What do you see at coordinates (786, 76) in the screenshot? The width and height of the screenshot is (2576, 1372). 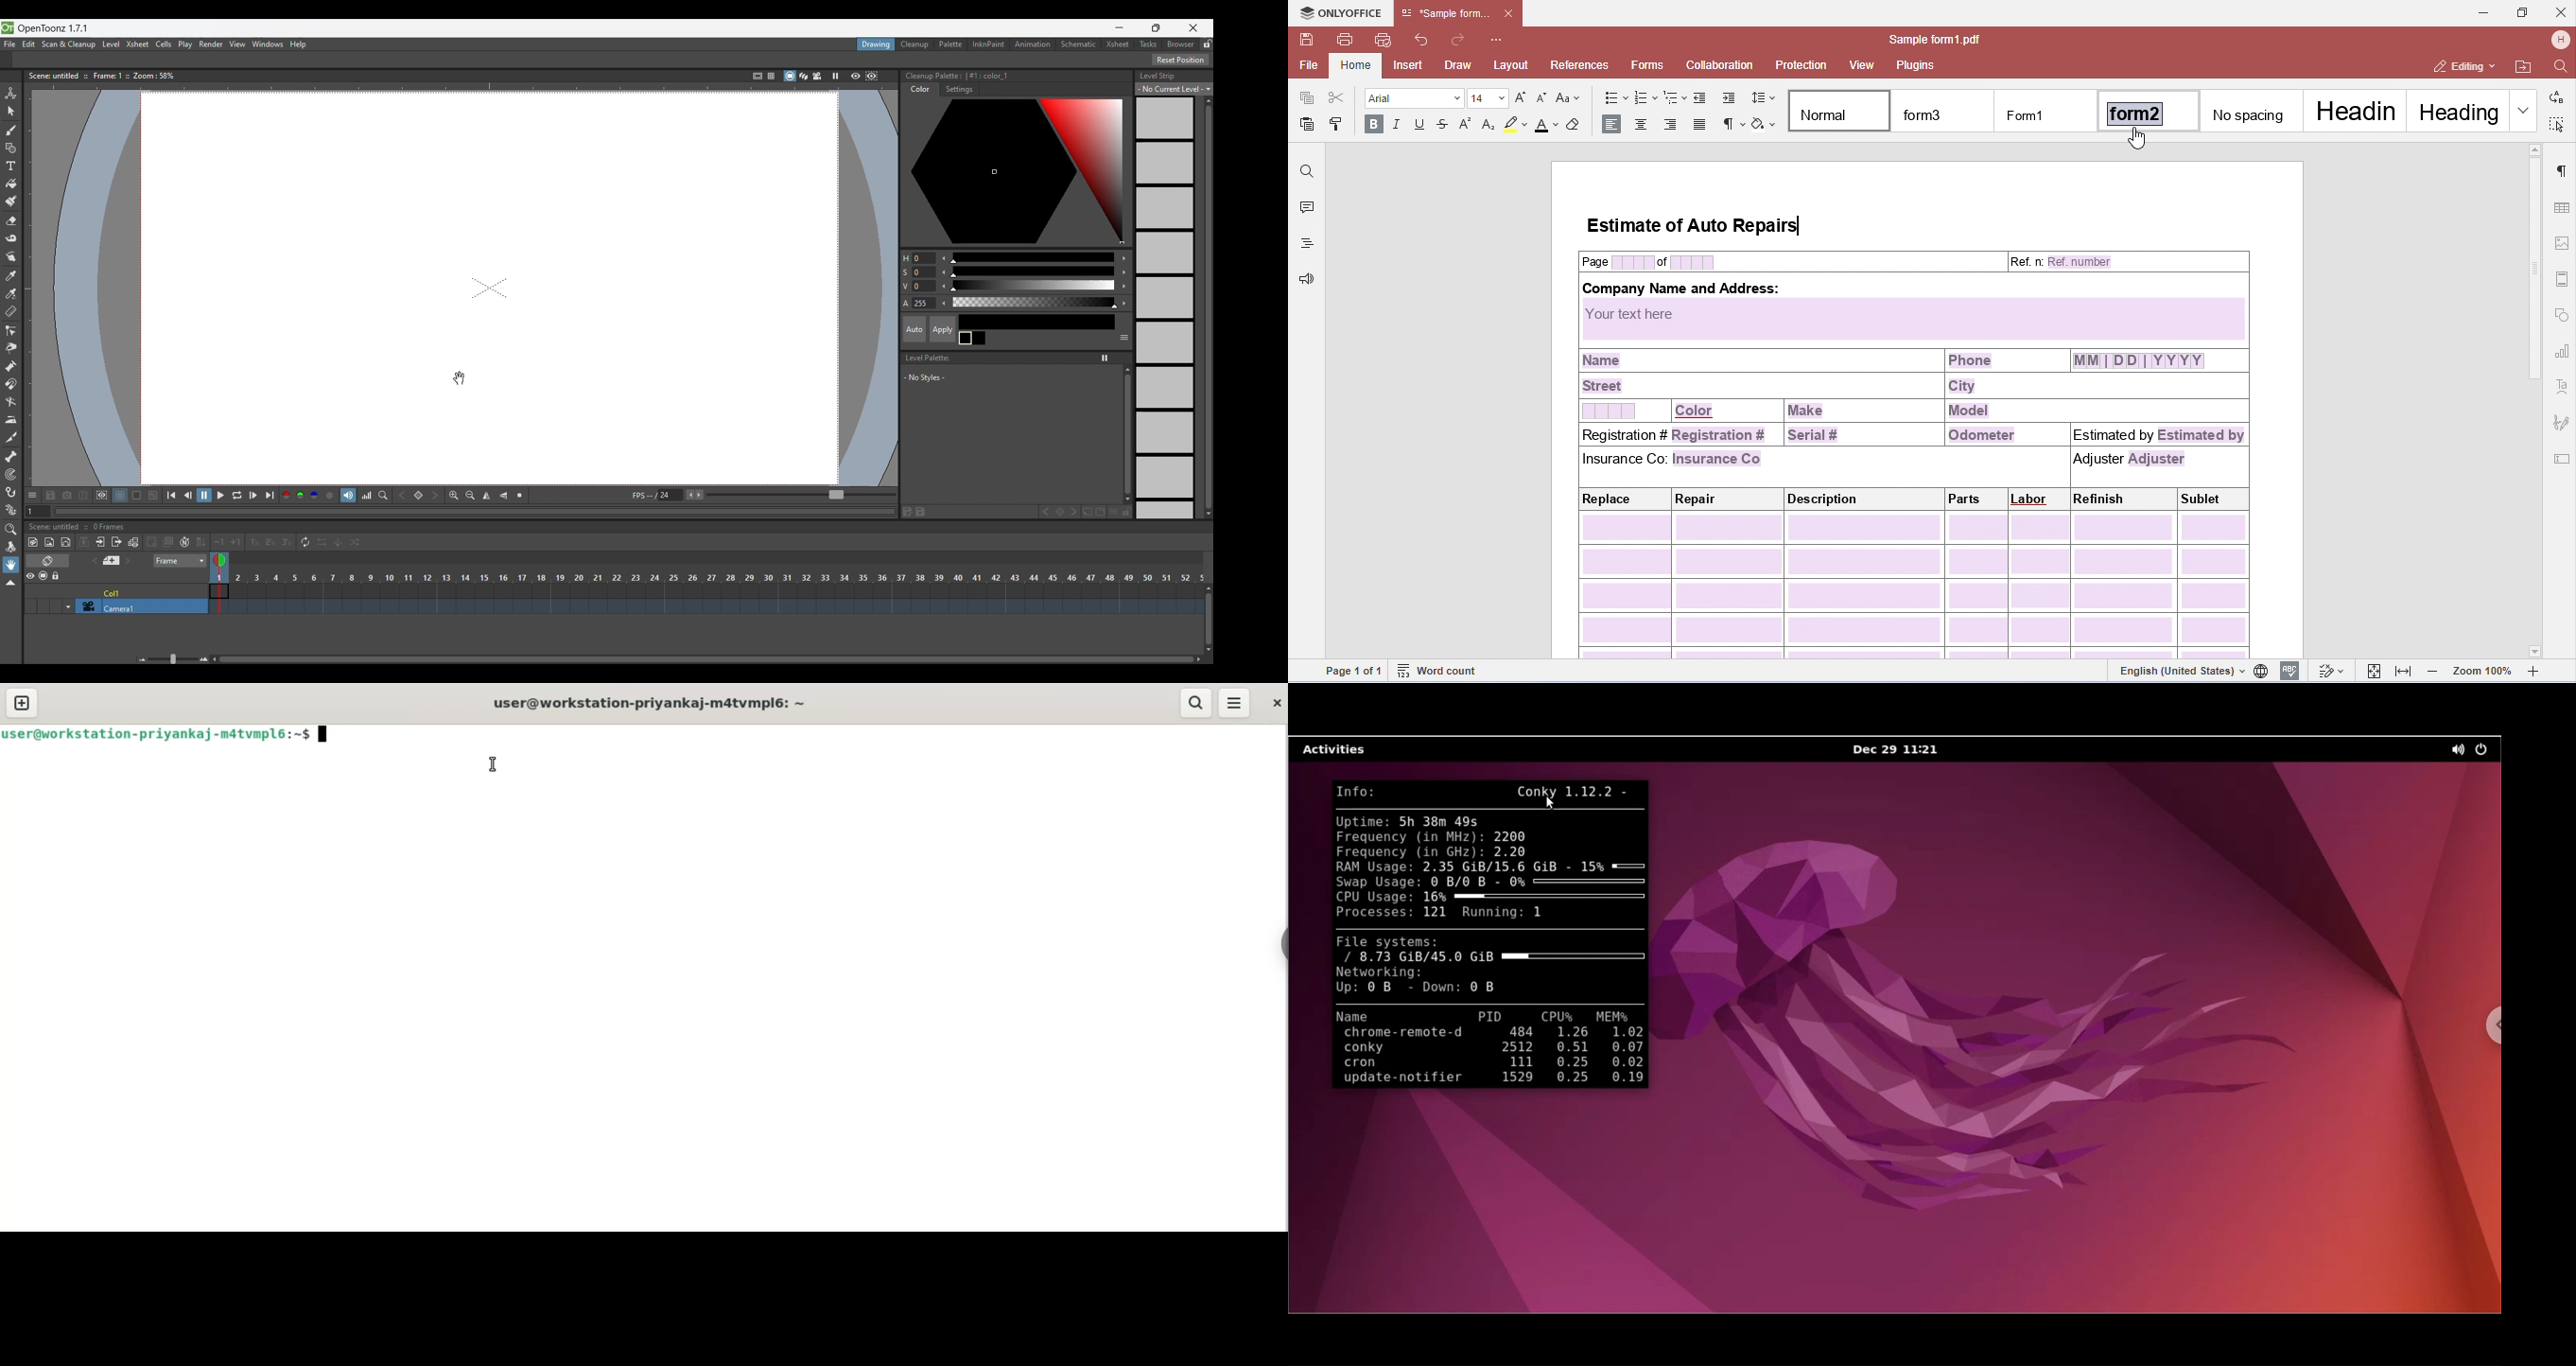 I see `Camera stand view` at bounding box center [786, 76].